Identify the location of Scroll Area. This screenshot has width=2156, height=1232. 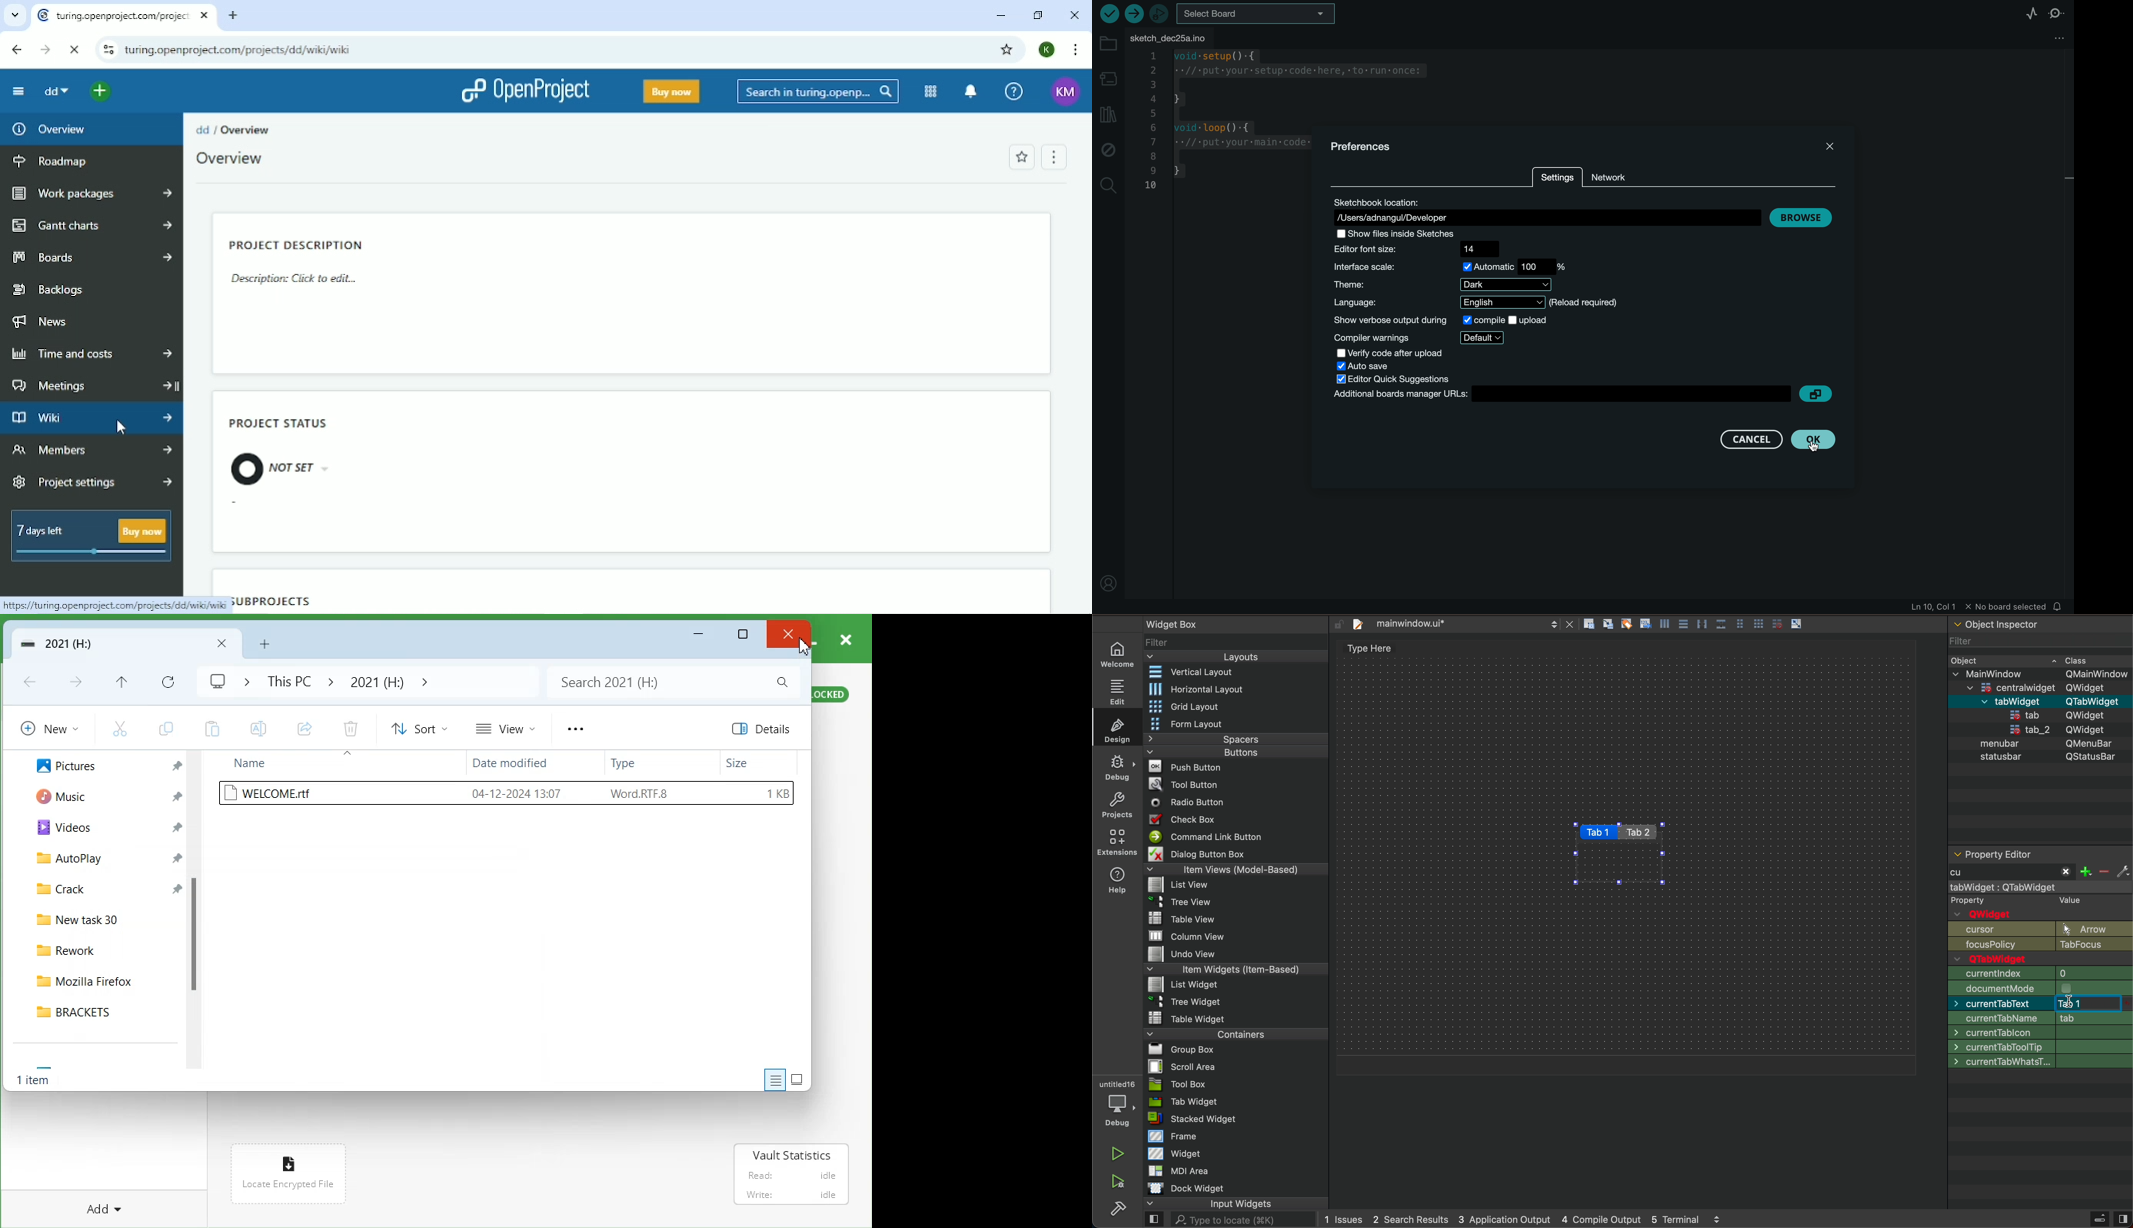
(1185, 1066).